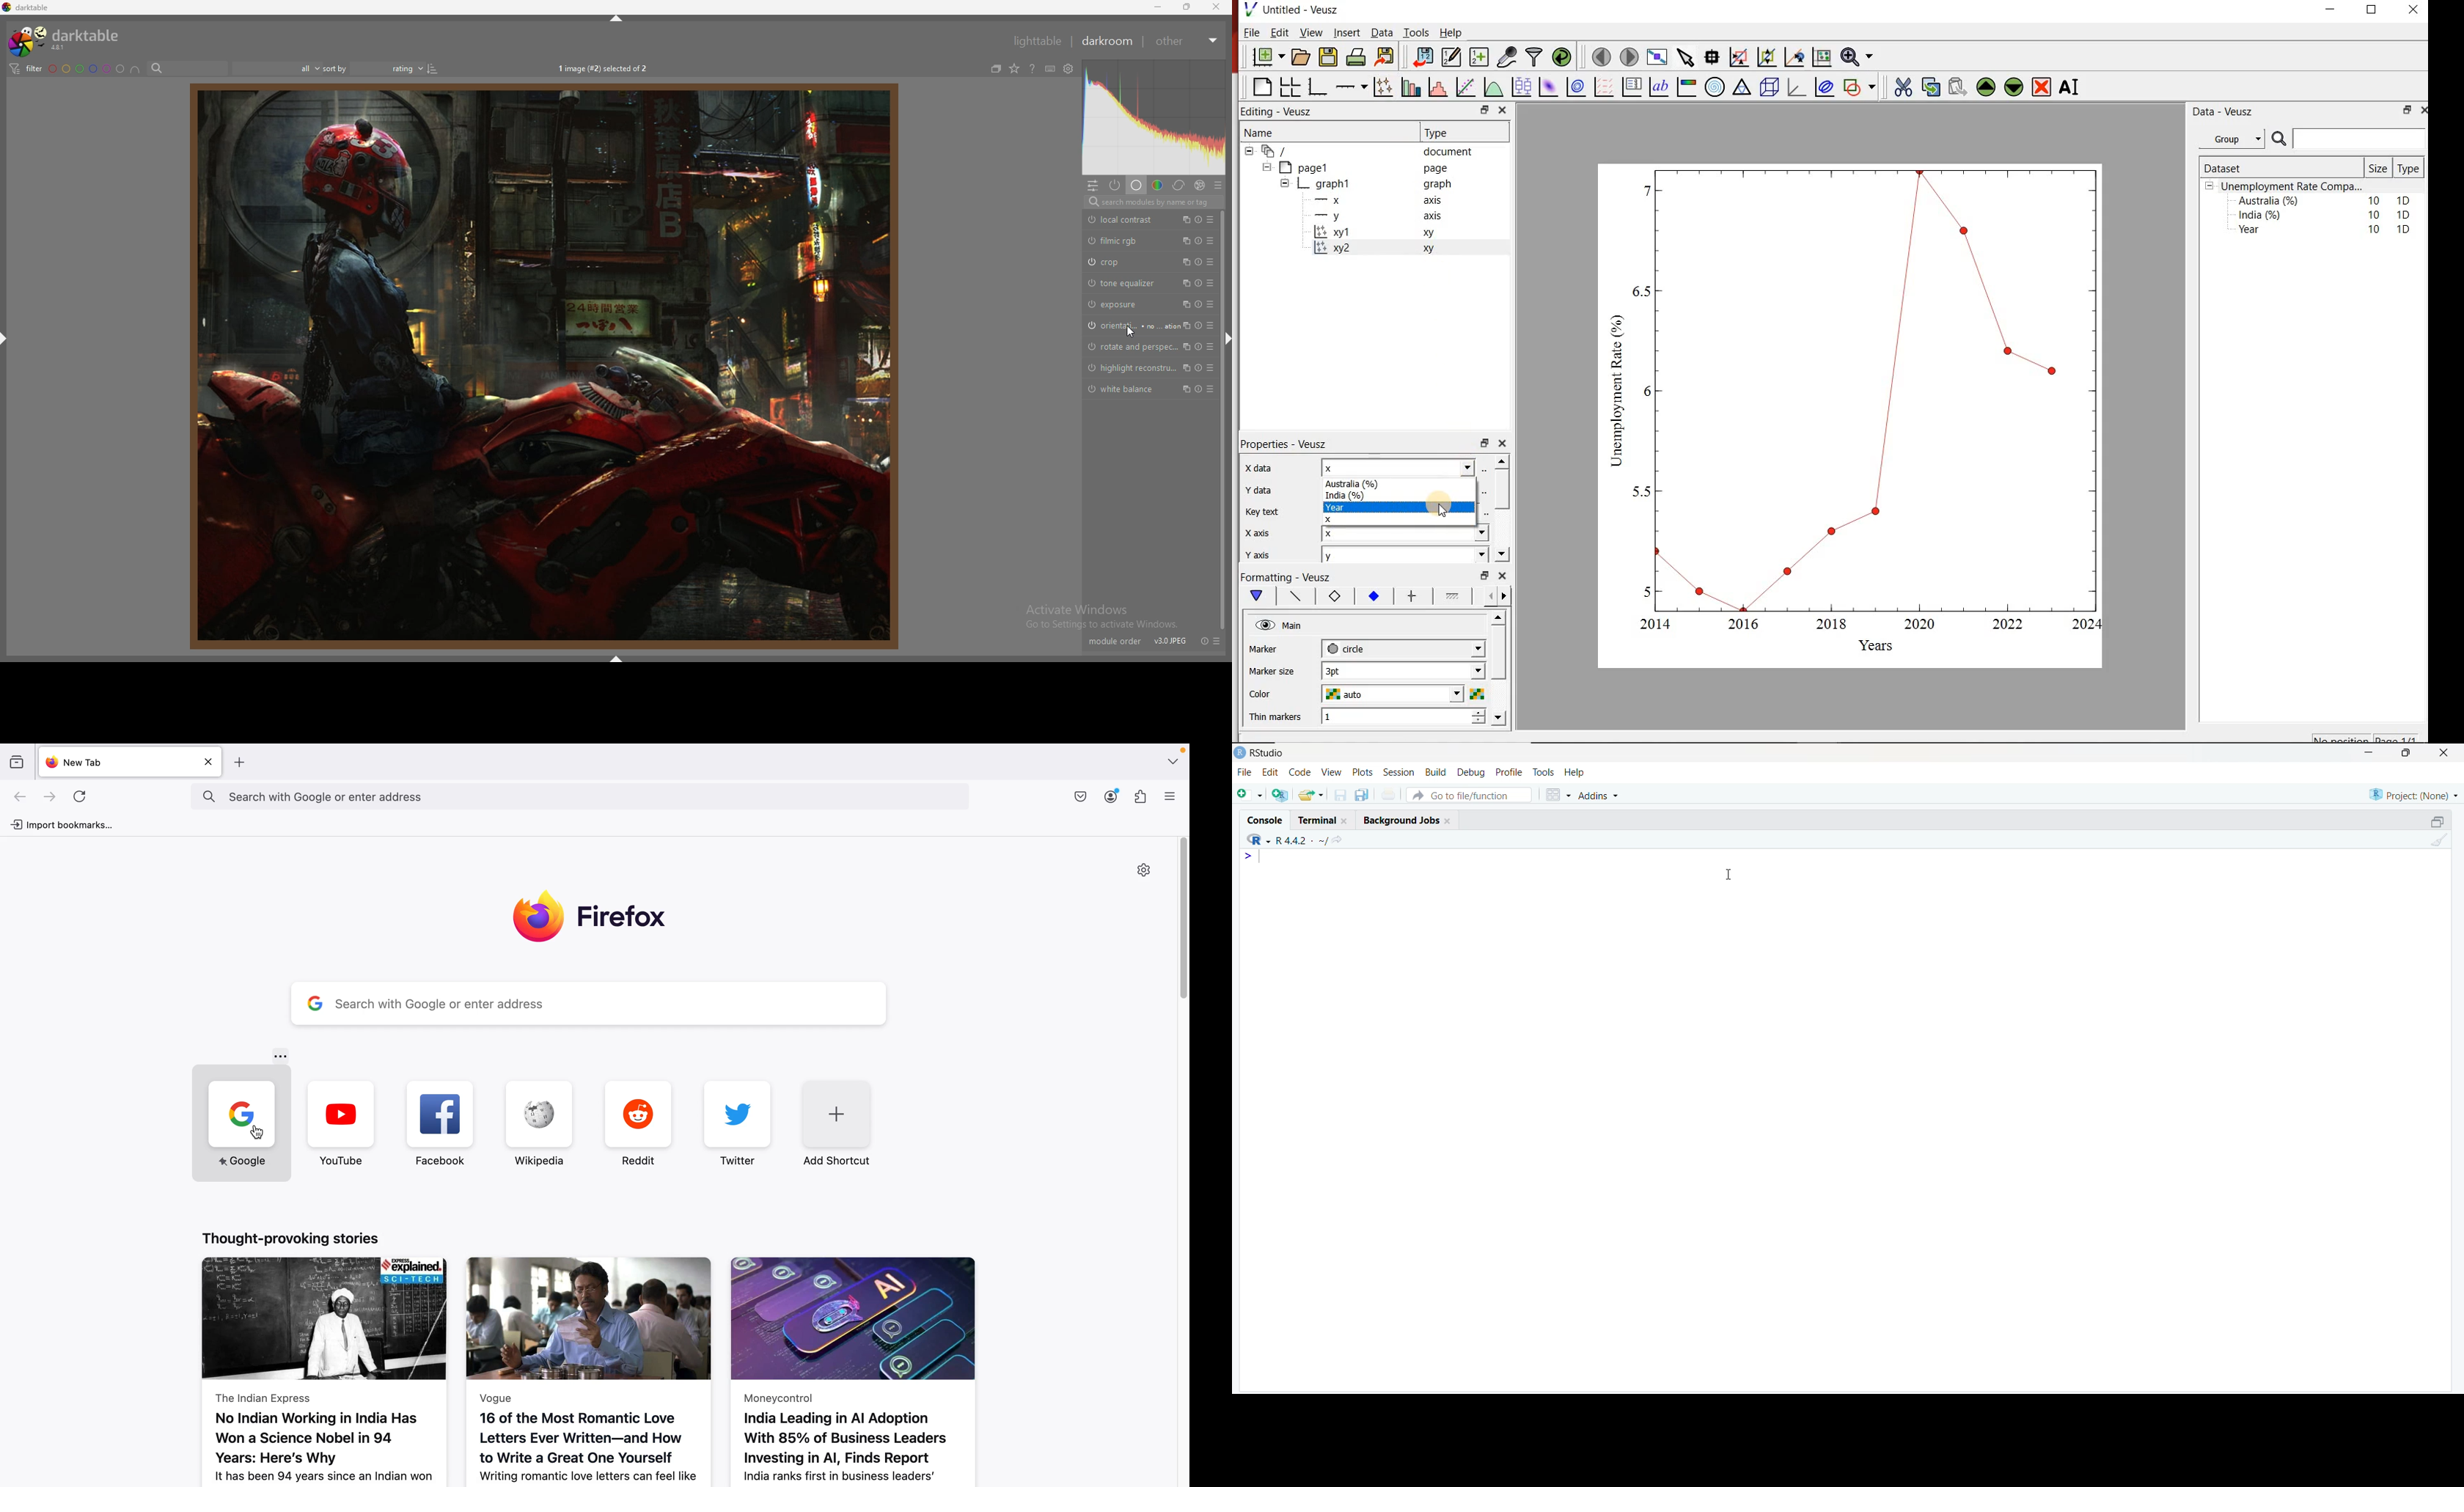  Describe the element at coordinates (1407, 248) in the screenshot. I see `xy2 xy` at that location.